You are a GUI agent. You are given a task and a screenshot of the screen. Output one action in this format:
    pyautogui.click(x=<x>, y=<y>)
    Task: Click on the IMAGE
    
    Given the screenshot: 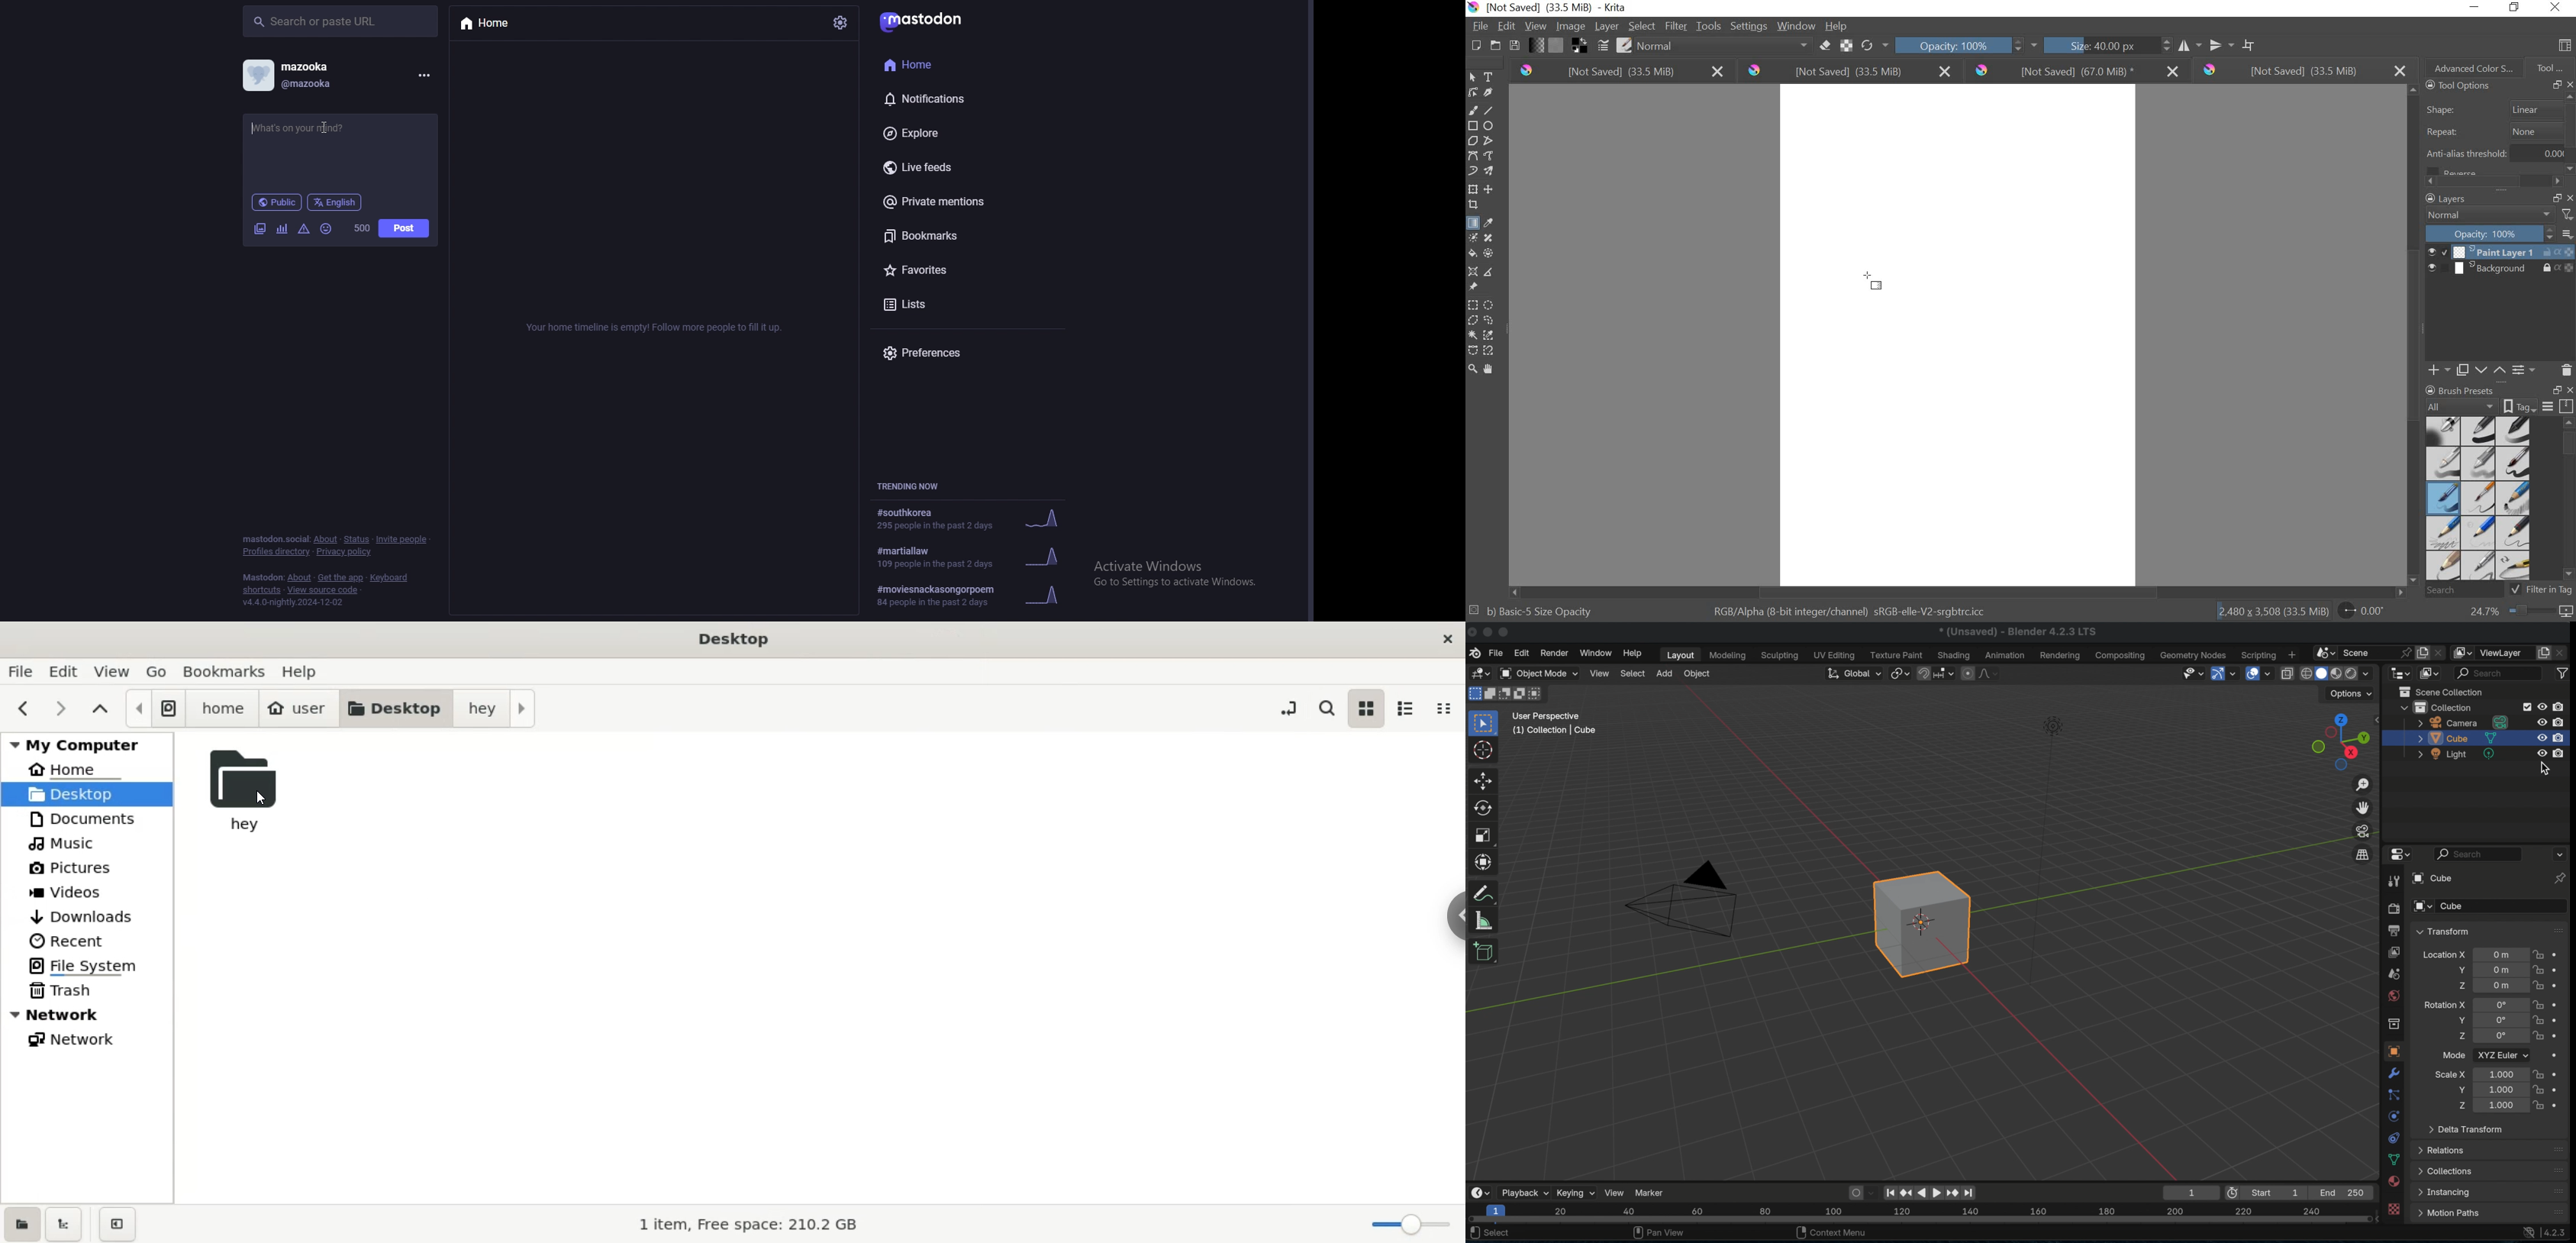 What is the action you would take?
    pyautogui.click(x=1571, y=28)
    